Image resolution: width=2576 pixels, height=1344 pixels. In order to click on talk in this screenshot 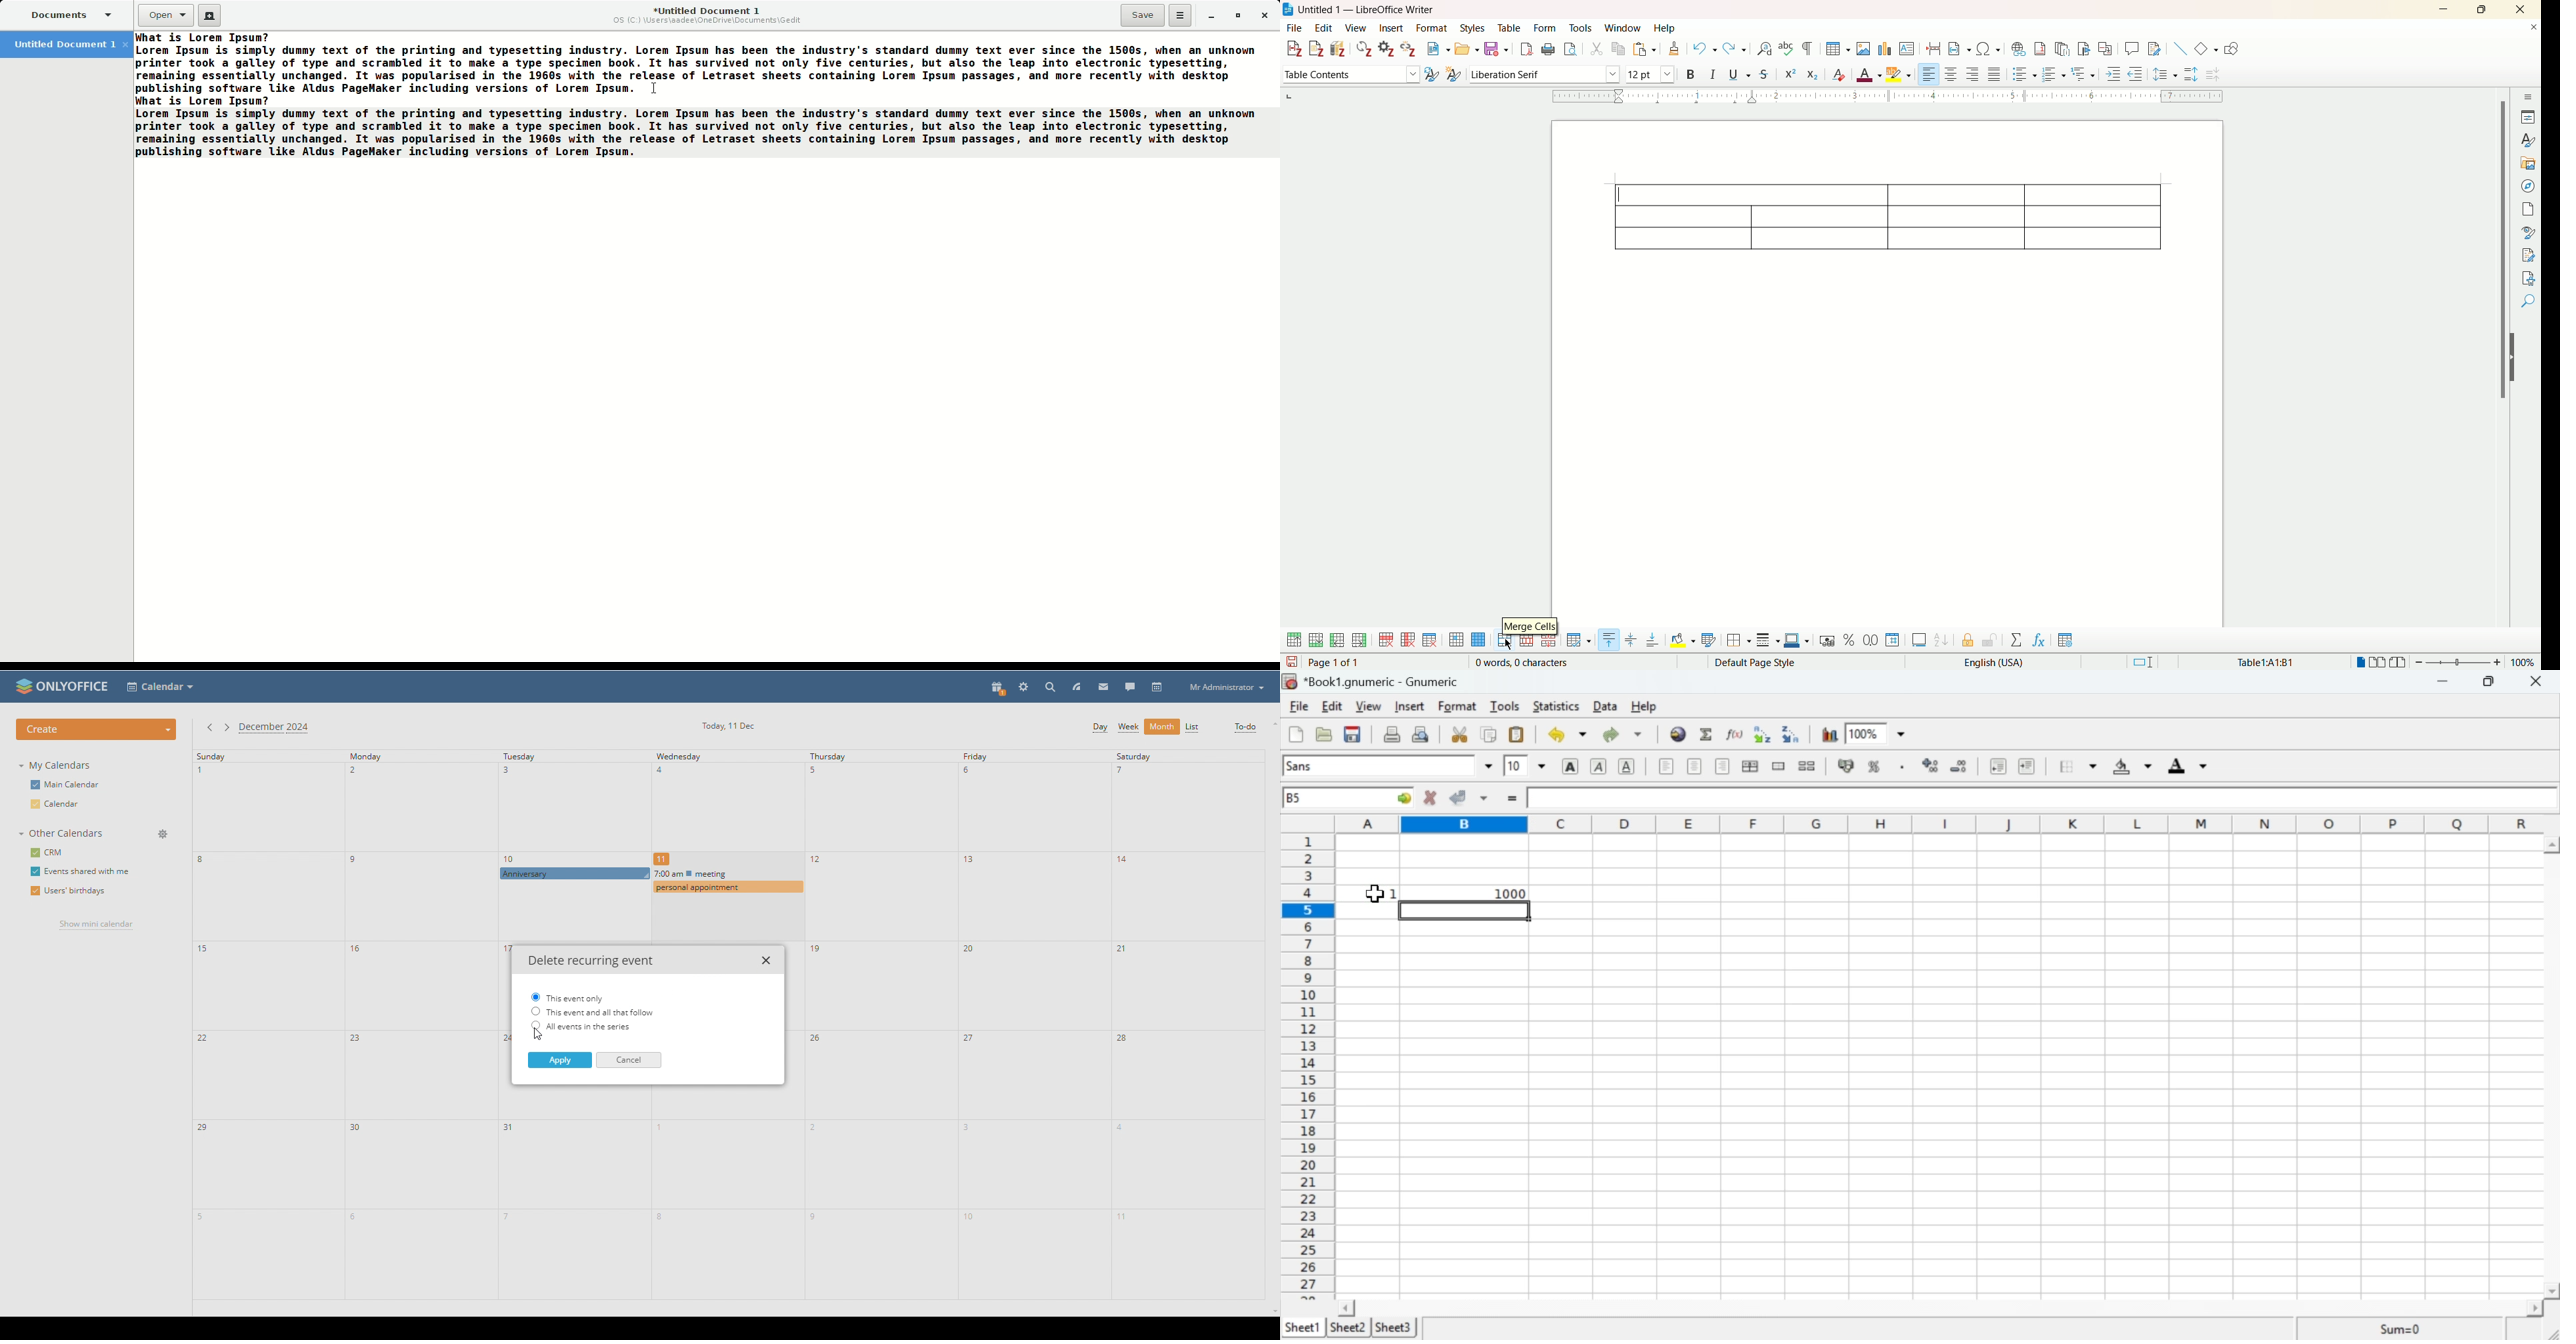, I will do `click(1131, 687)`.